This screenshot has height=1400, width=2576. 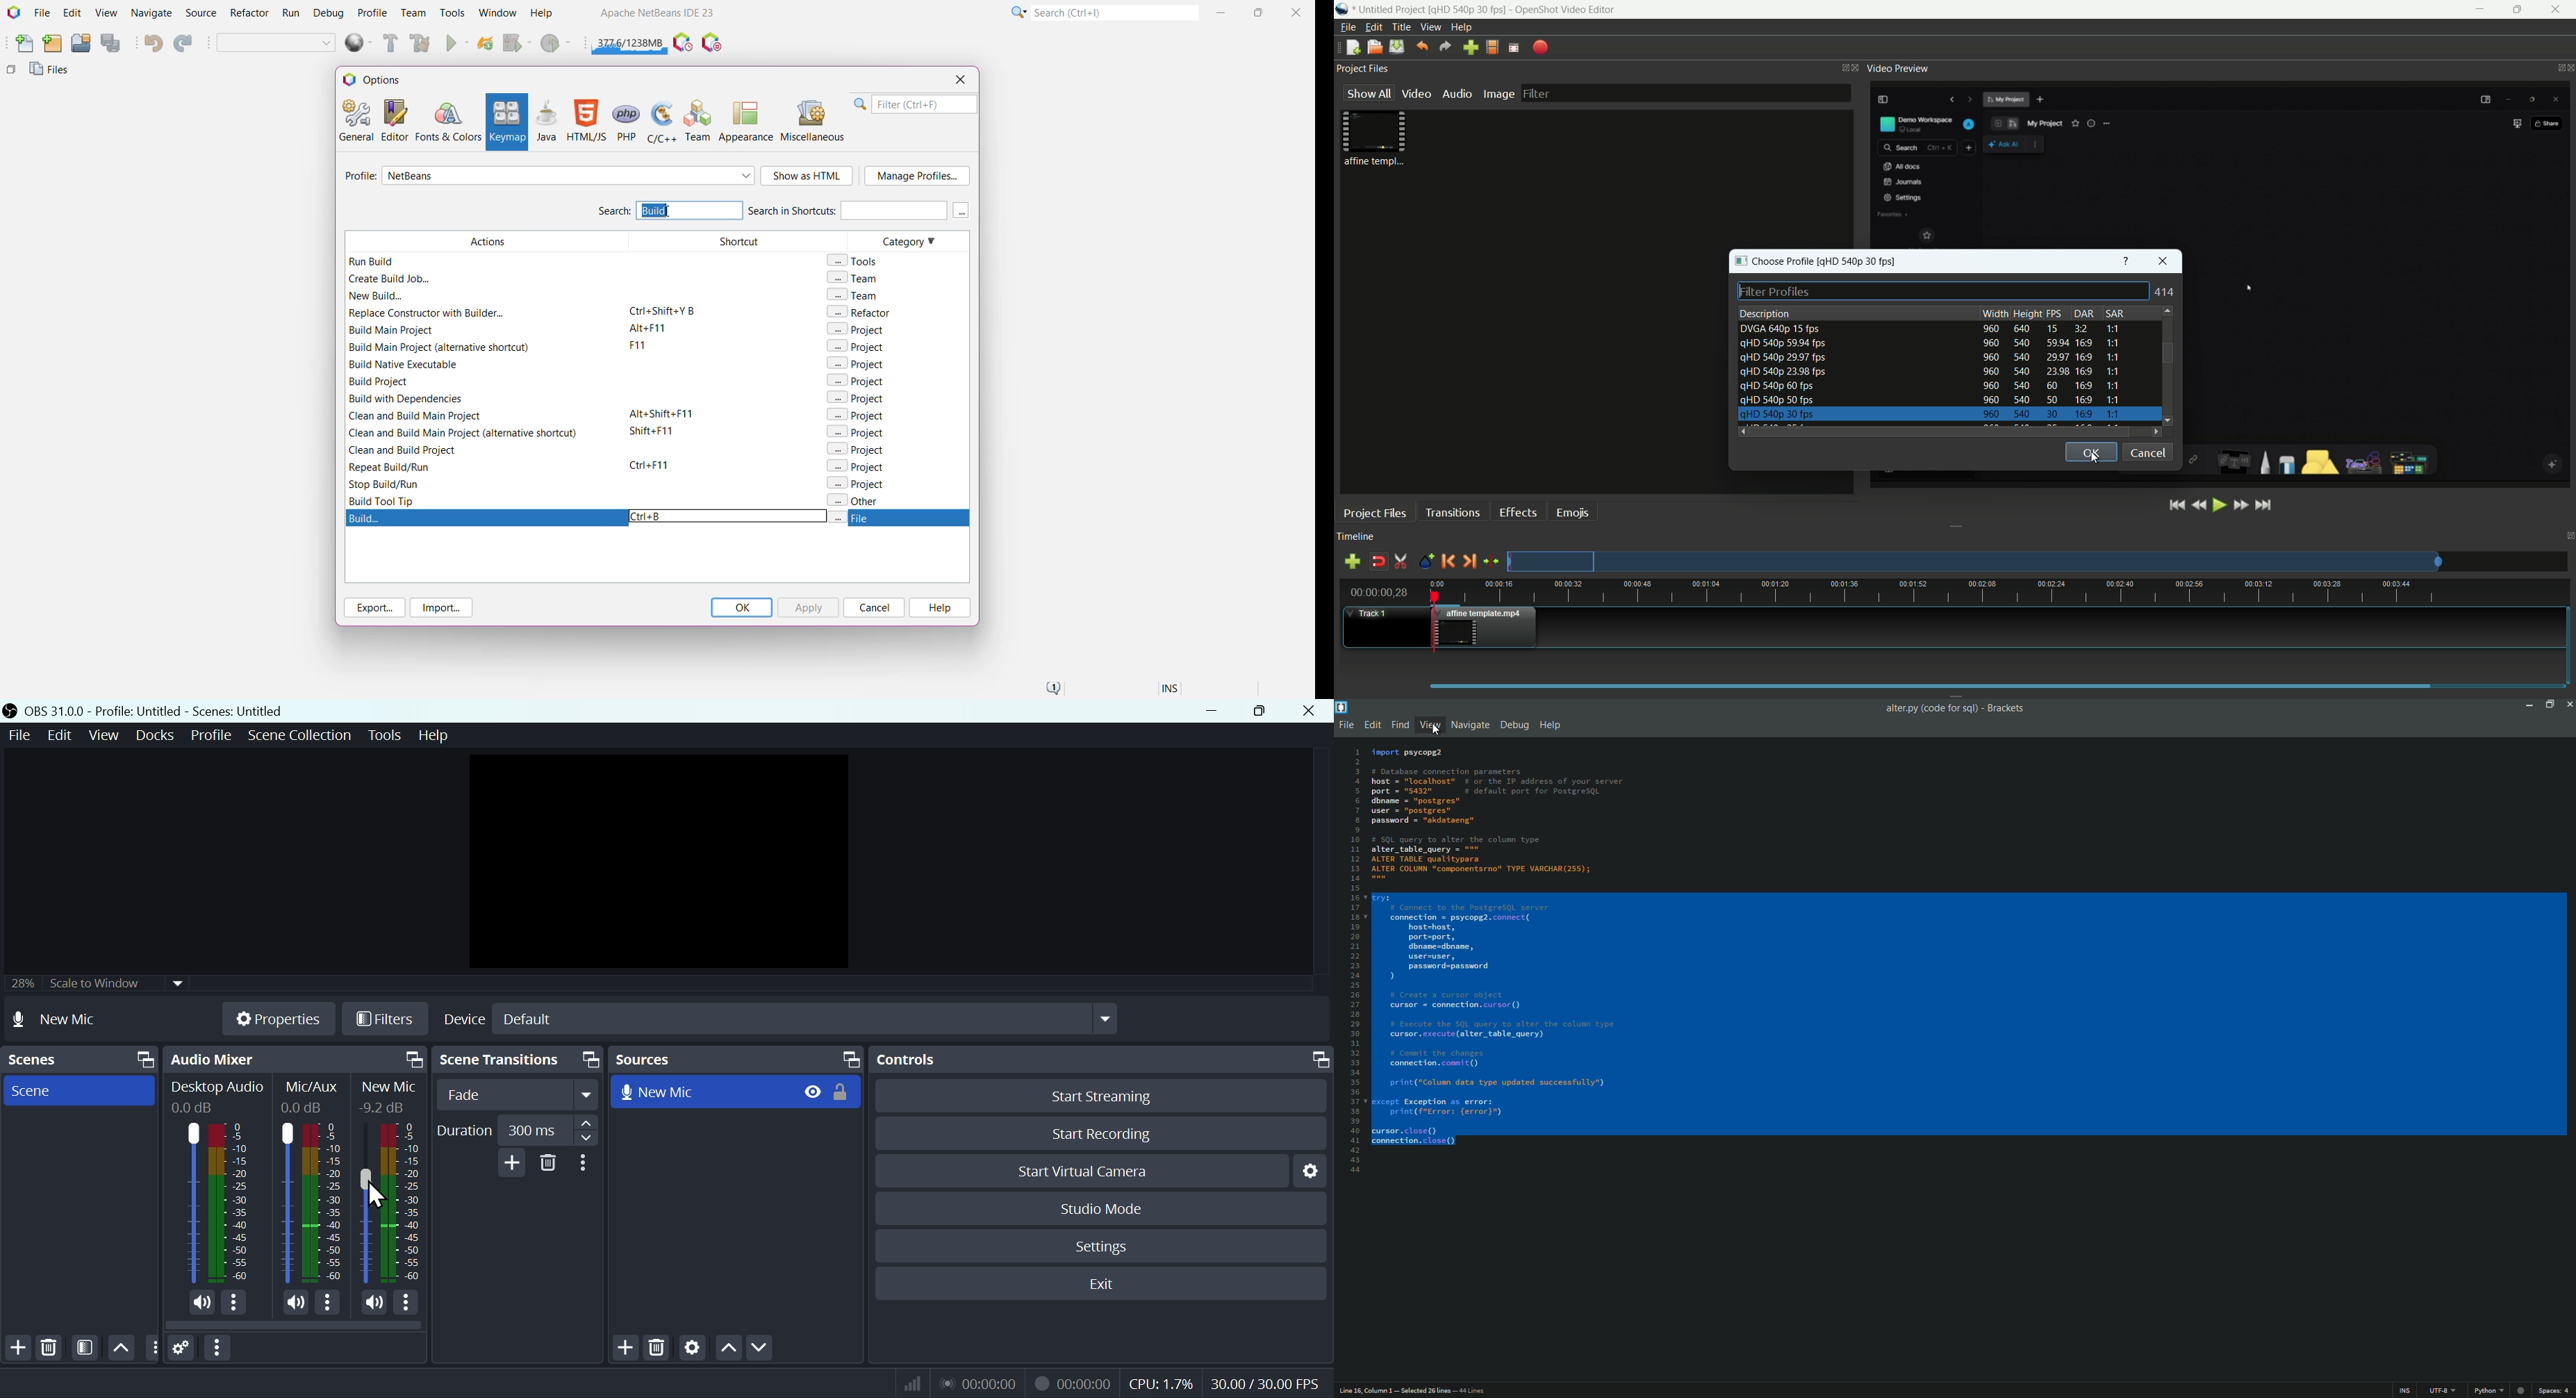 I want to click on new file, so click(x=1351, y=47).